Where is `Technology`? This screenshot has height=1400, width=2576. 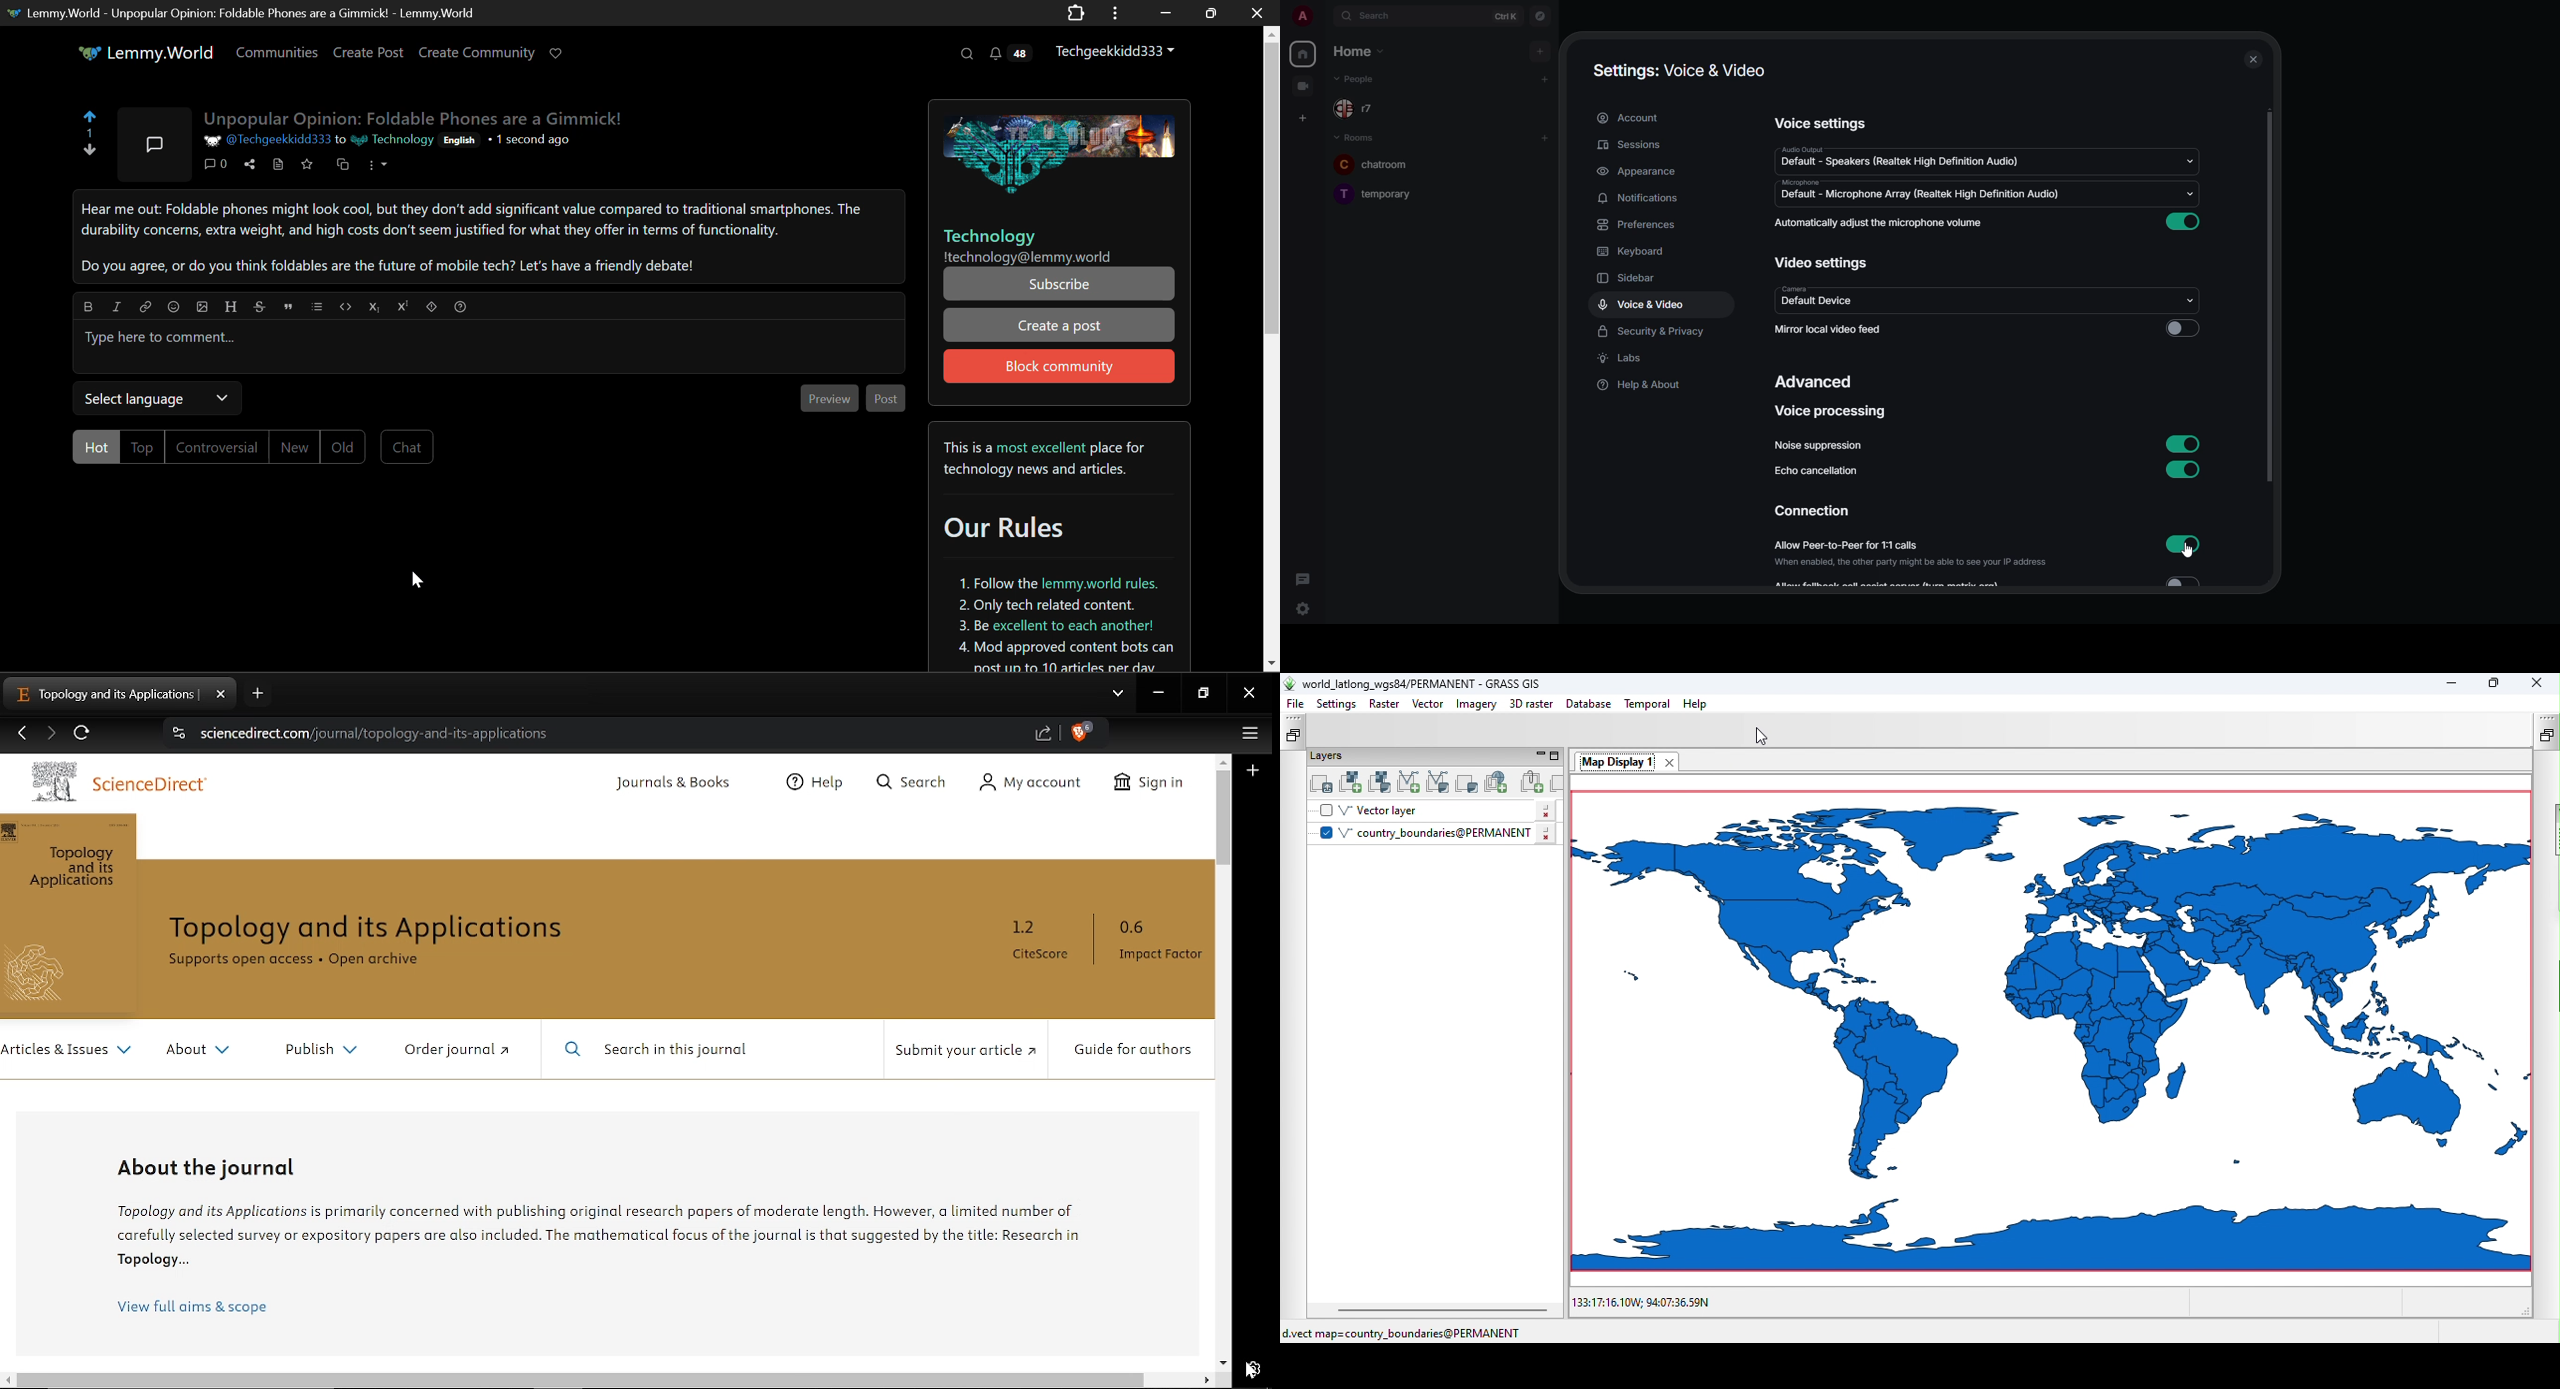
Technology is located at coordinates (391, 141).